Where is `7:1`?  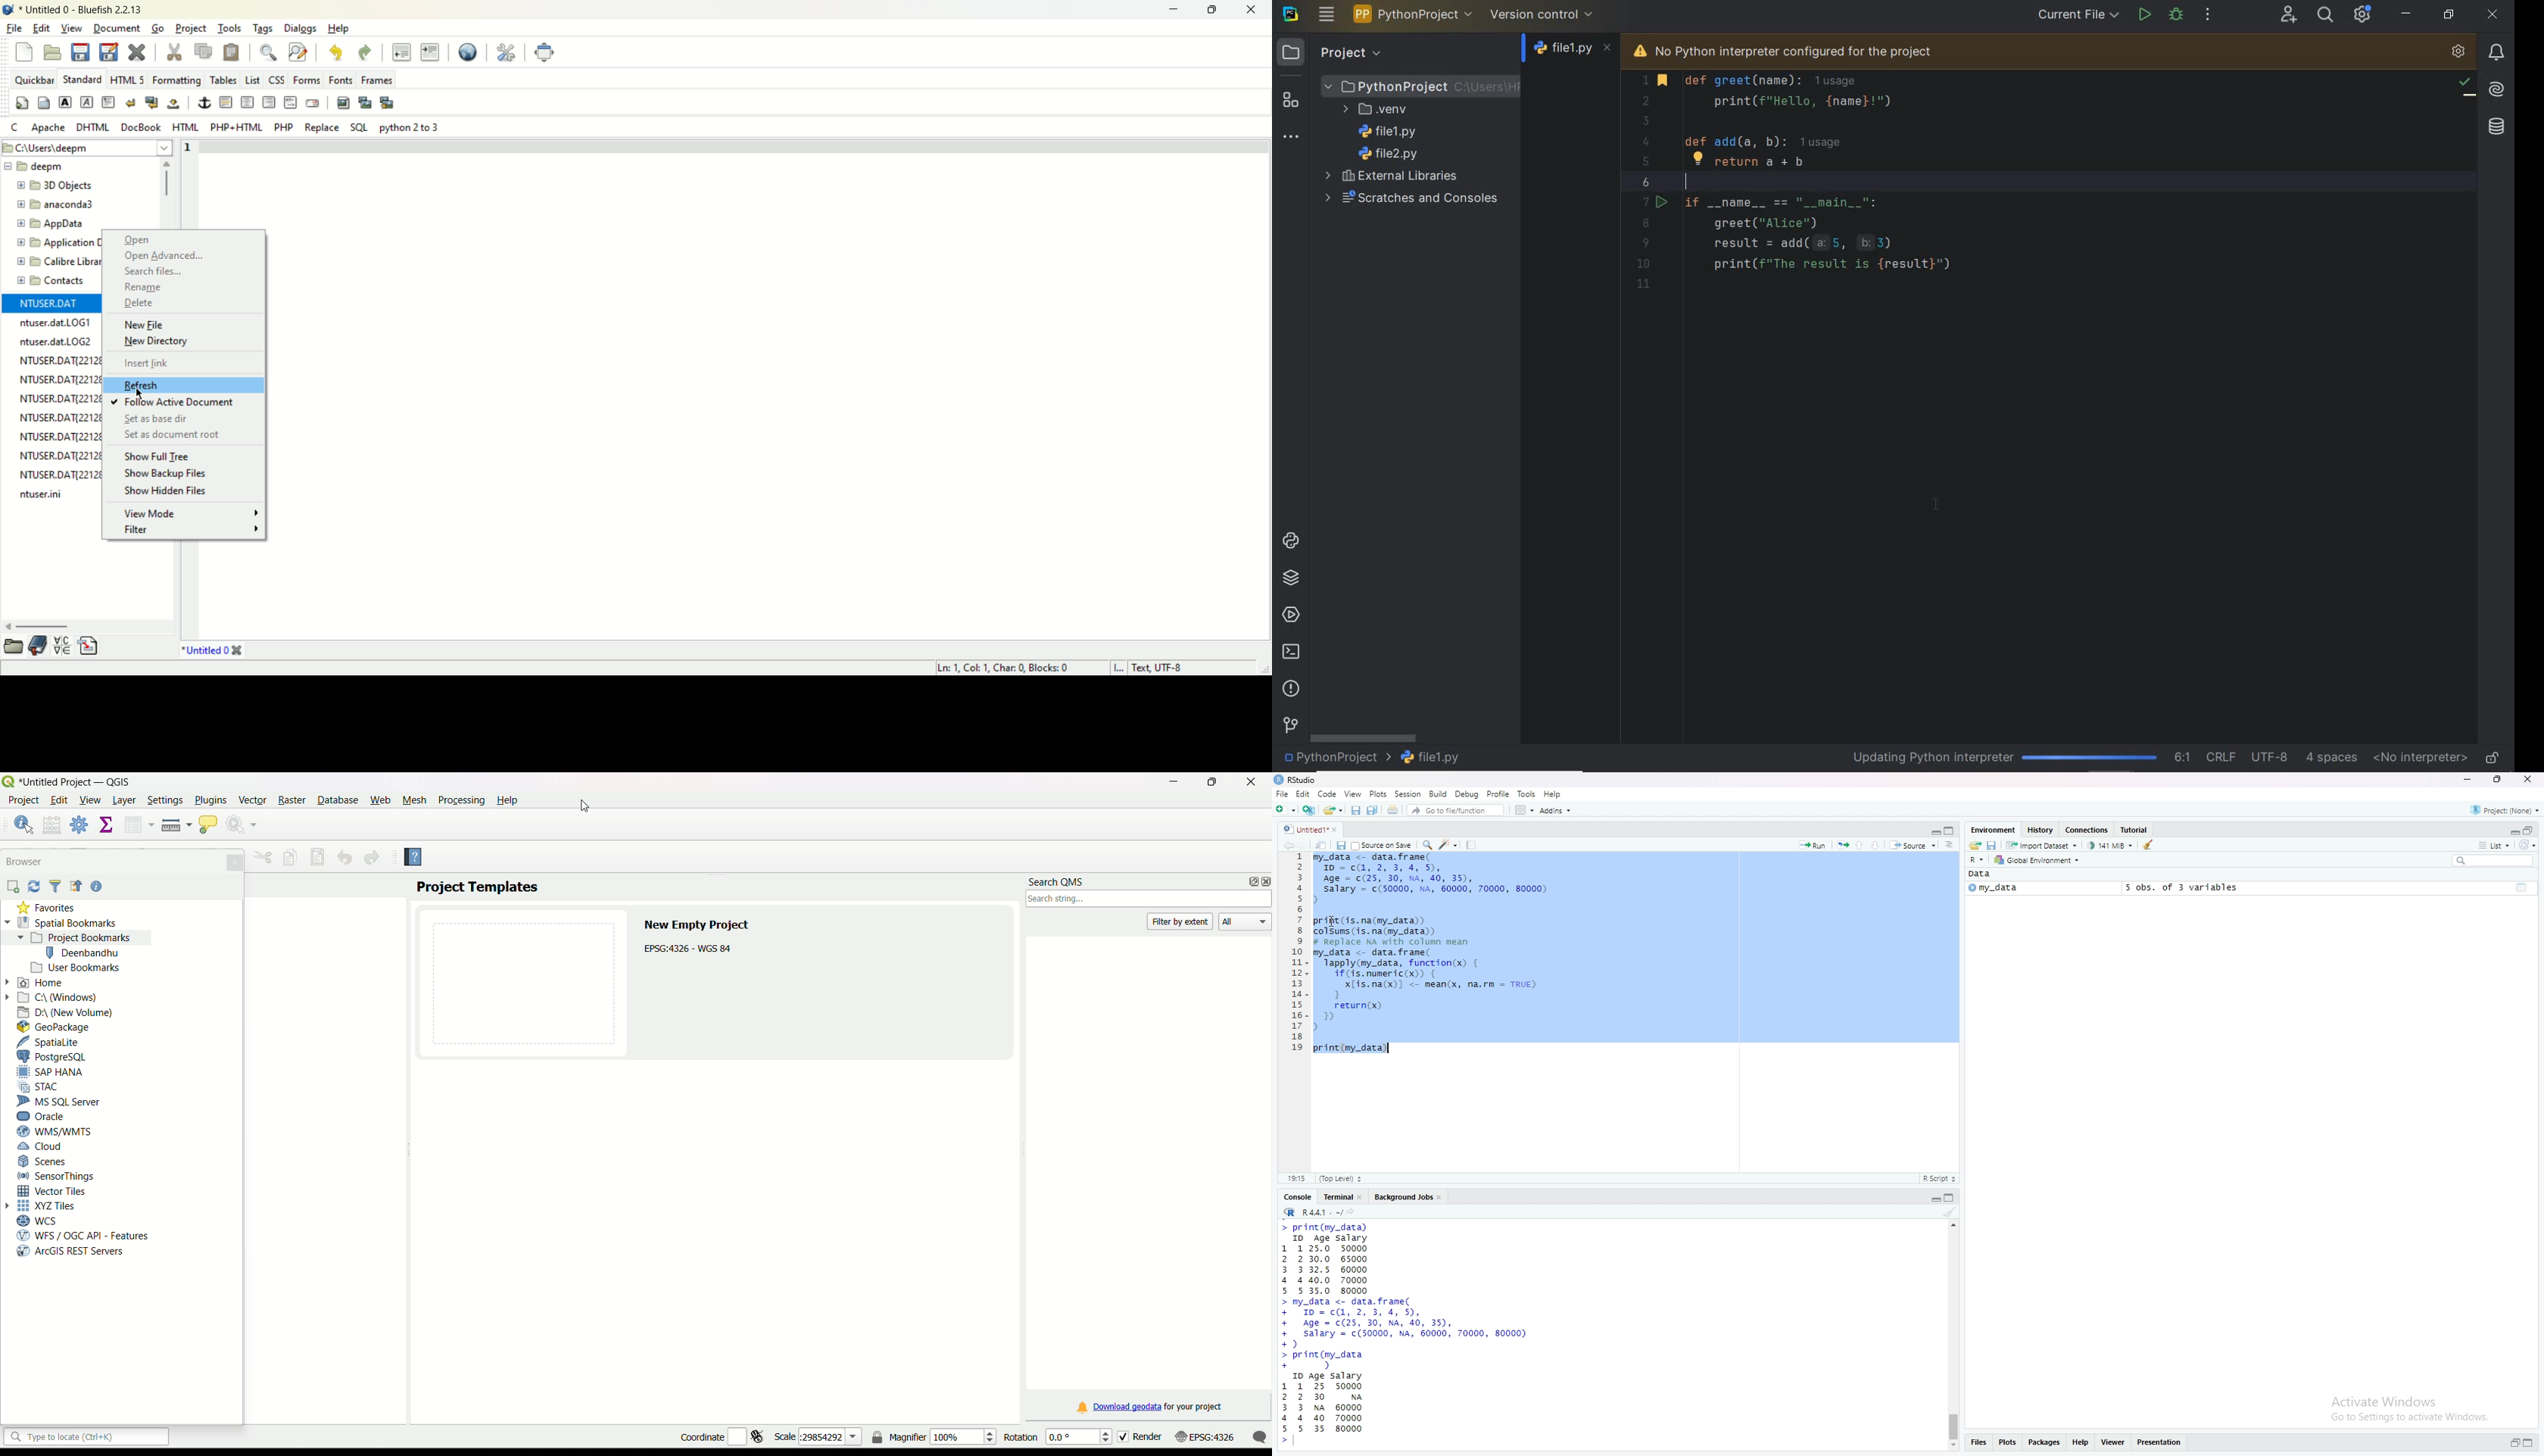 7:1 is located at coordinates (1297, 1177).